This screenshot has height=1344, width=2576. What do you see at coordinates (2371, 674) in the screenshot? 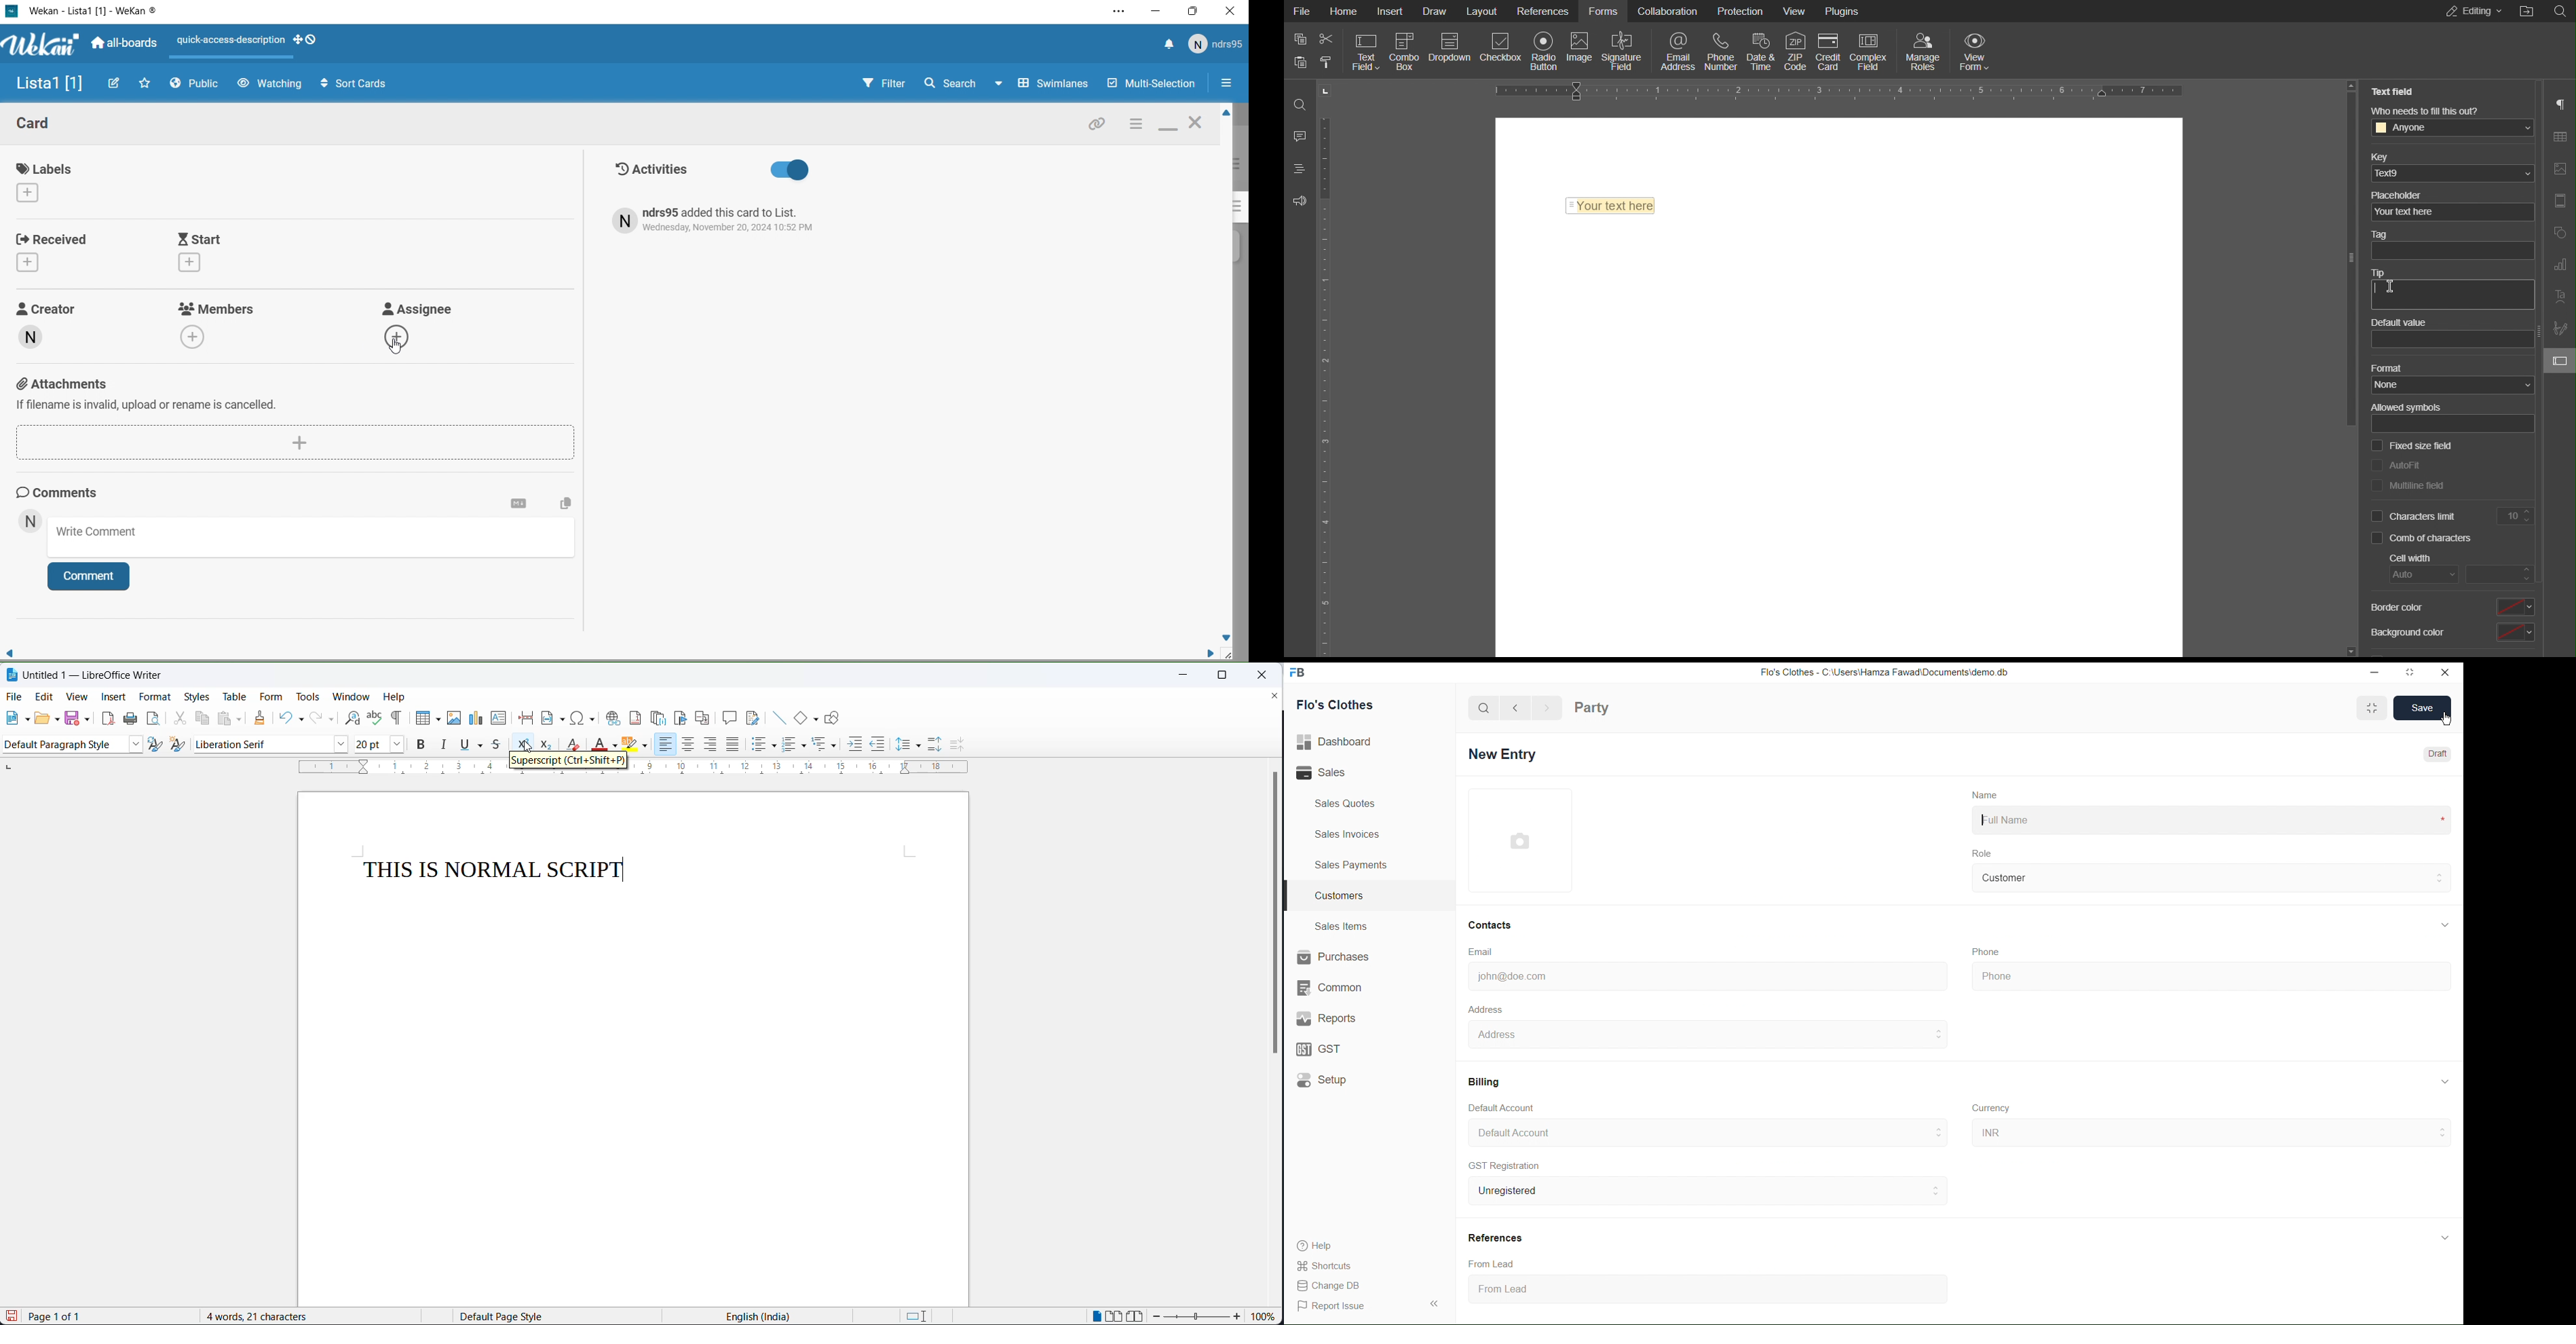
I see `minimize` at bounding box center [2371, 674].